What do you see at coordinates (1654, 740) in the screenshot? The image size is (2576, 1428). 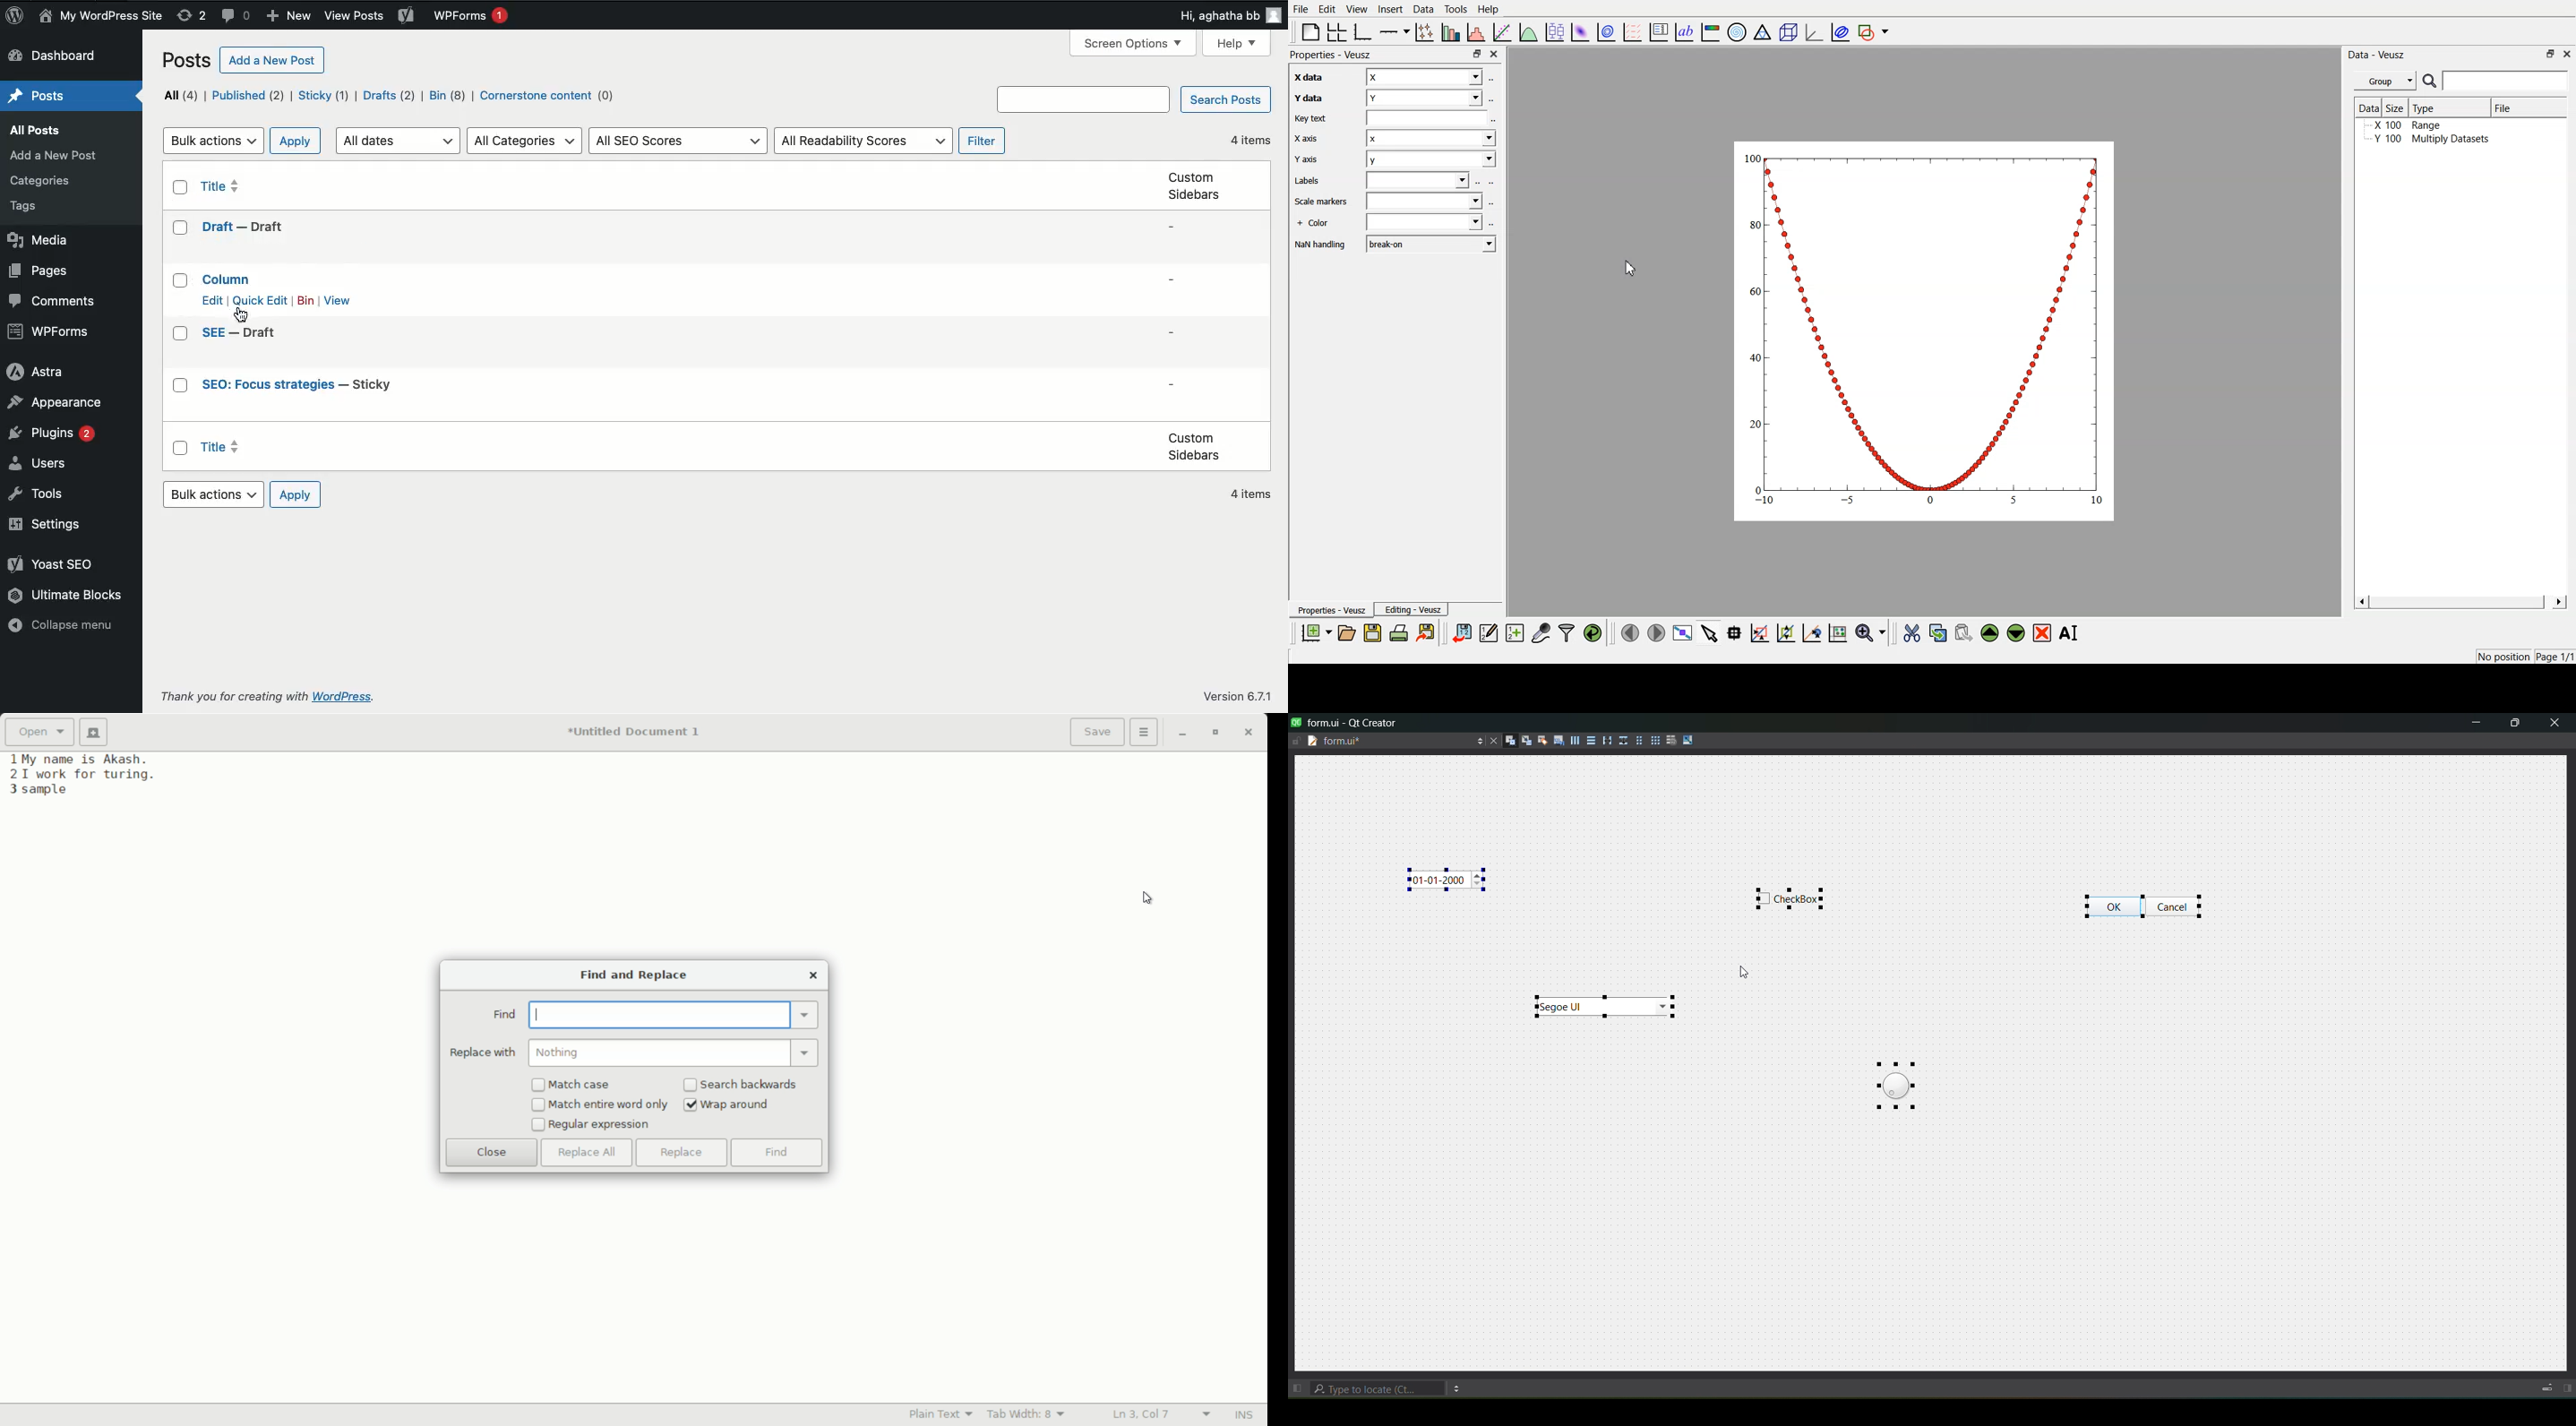 I see `layout in a grid` at bounding box center [1654, 740].